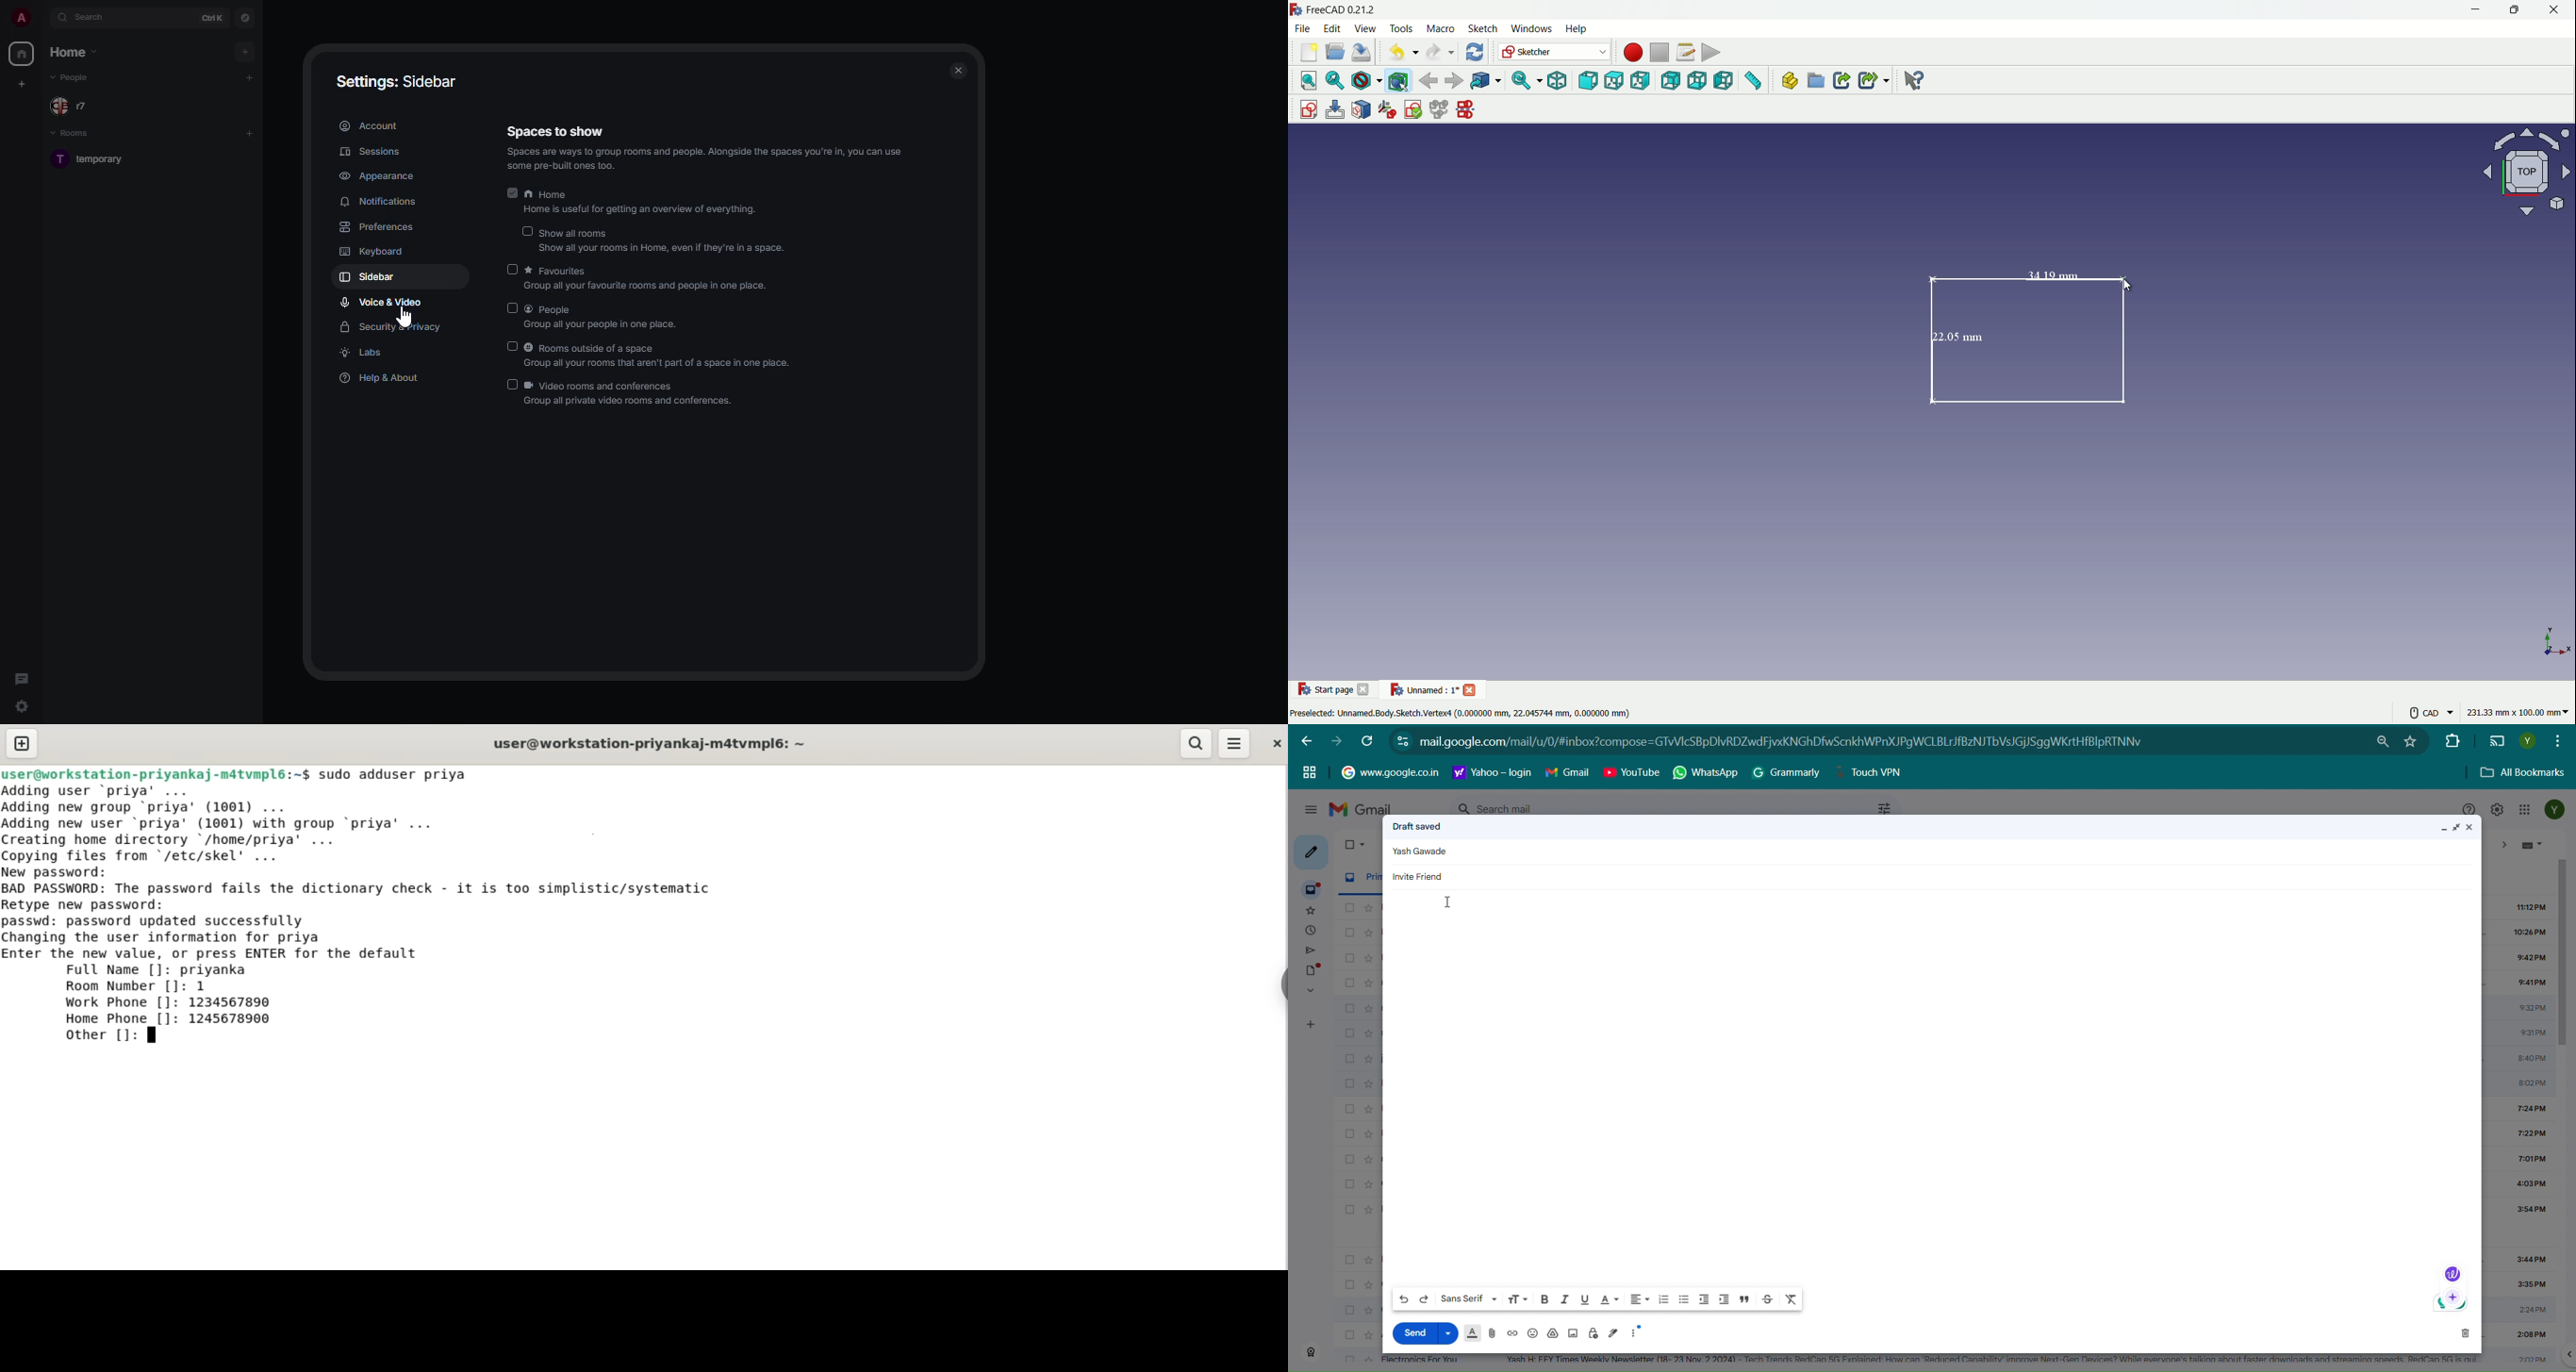 The height and width of the screenshot is (1372, 2576). What do you see at coordinates (1438, 52) in the screenshot?
I see `redo` at bounding box center [1438, 52].